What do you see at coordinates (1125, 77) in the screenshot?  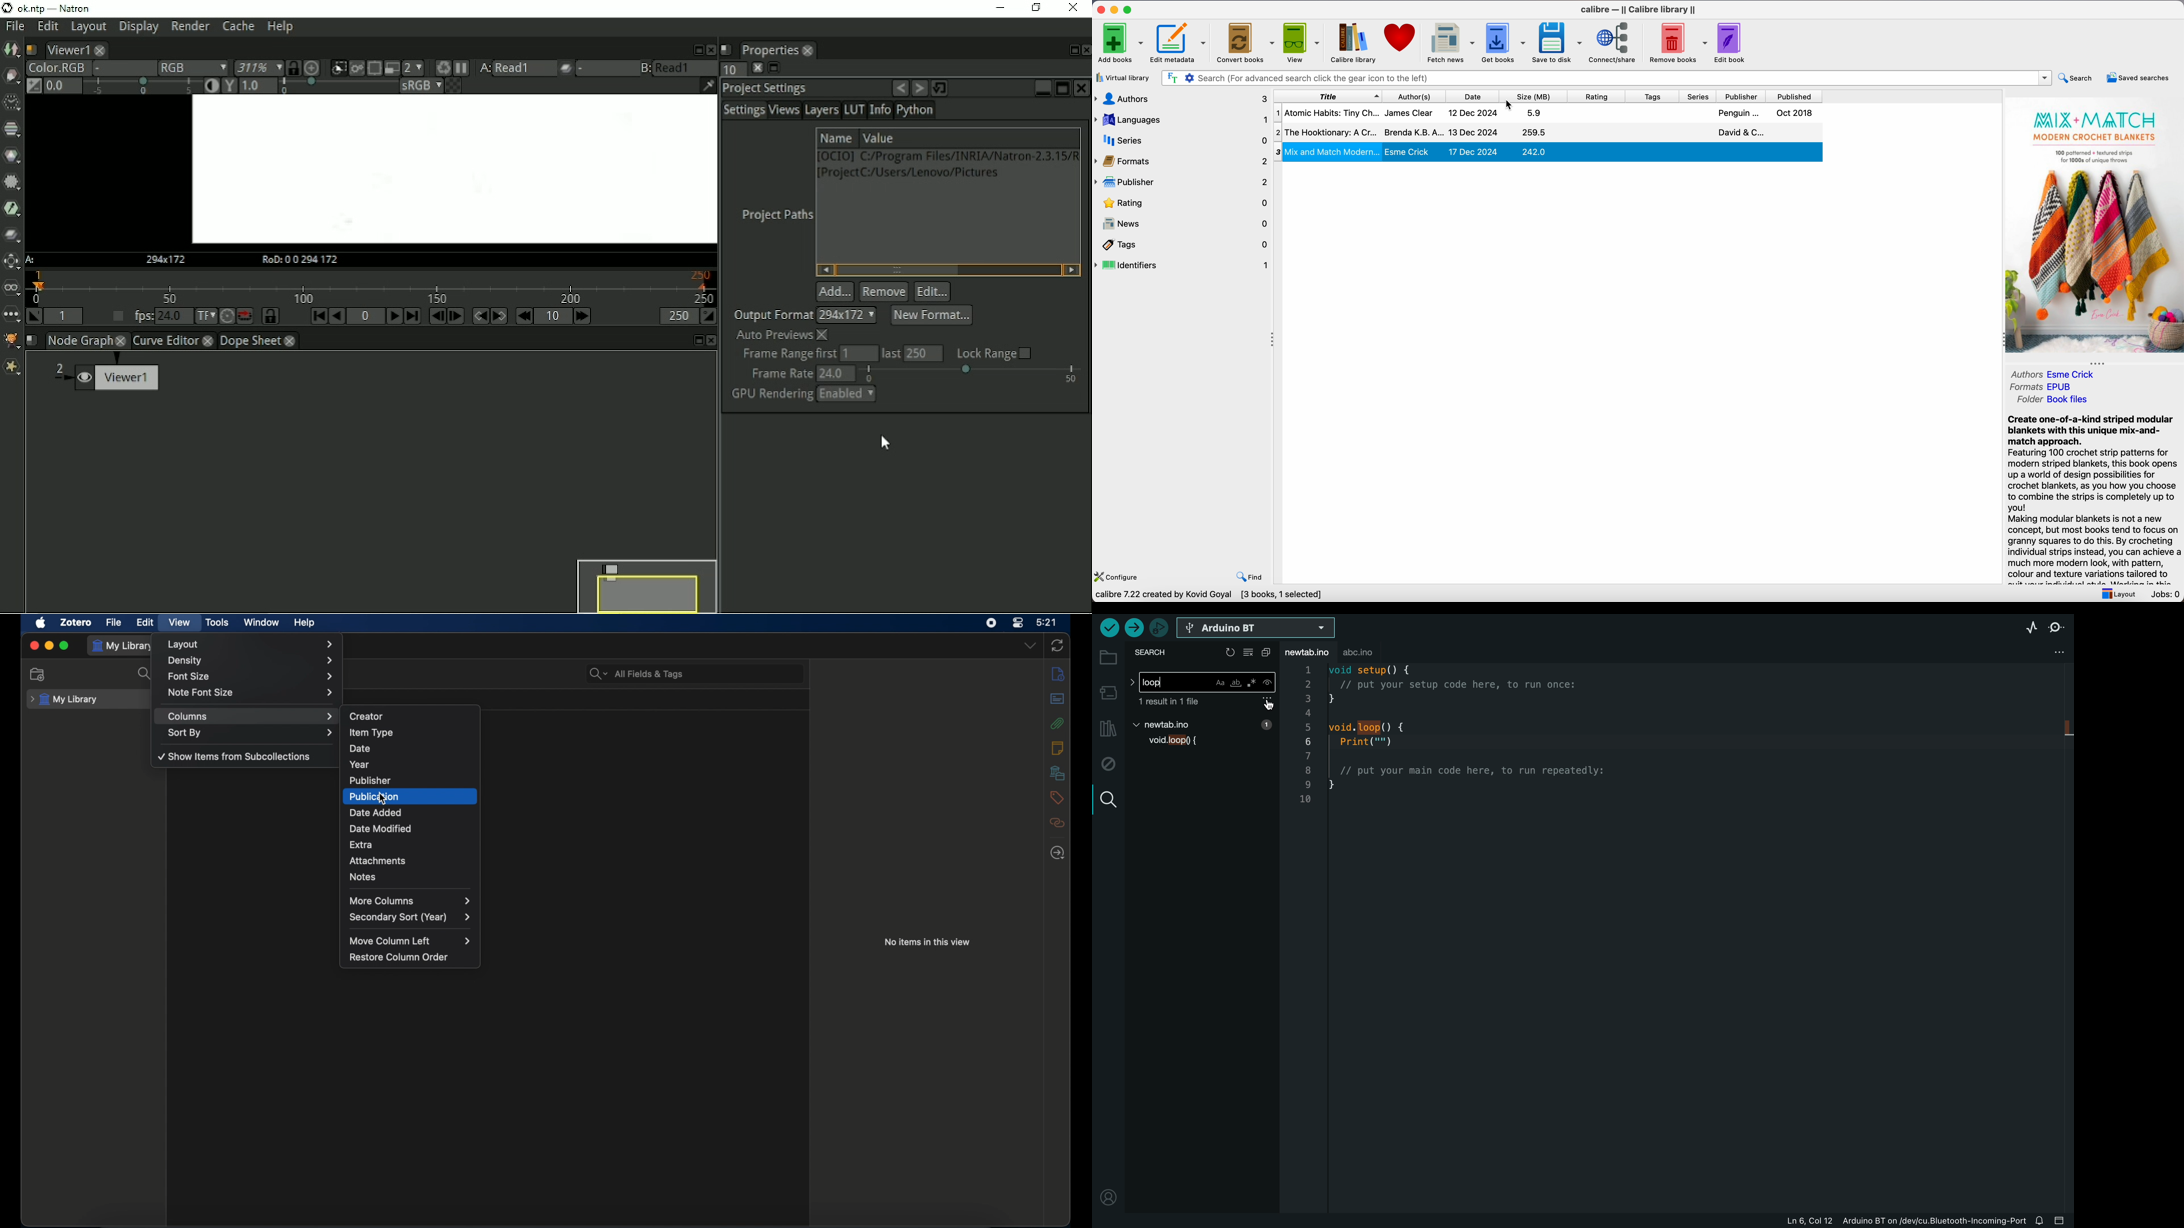 I see `virtual library` at bounding box center [1125, 77].